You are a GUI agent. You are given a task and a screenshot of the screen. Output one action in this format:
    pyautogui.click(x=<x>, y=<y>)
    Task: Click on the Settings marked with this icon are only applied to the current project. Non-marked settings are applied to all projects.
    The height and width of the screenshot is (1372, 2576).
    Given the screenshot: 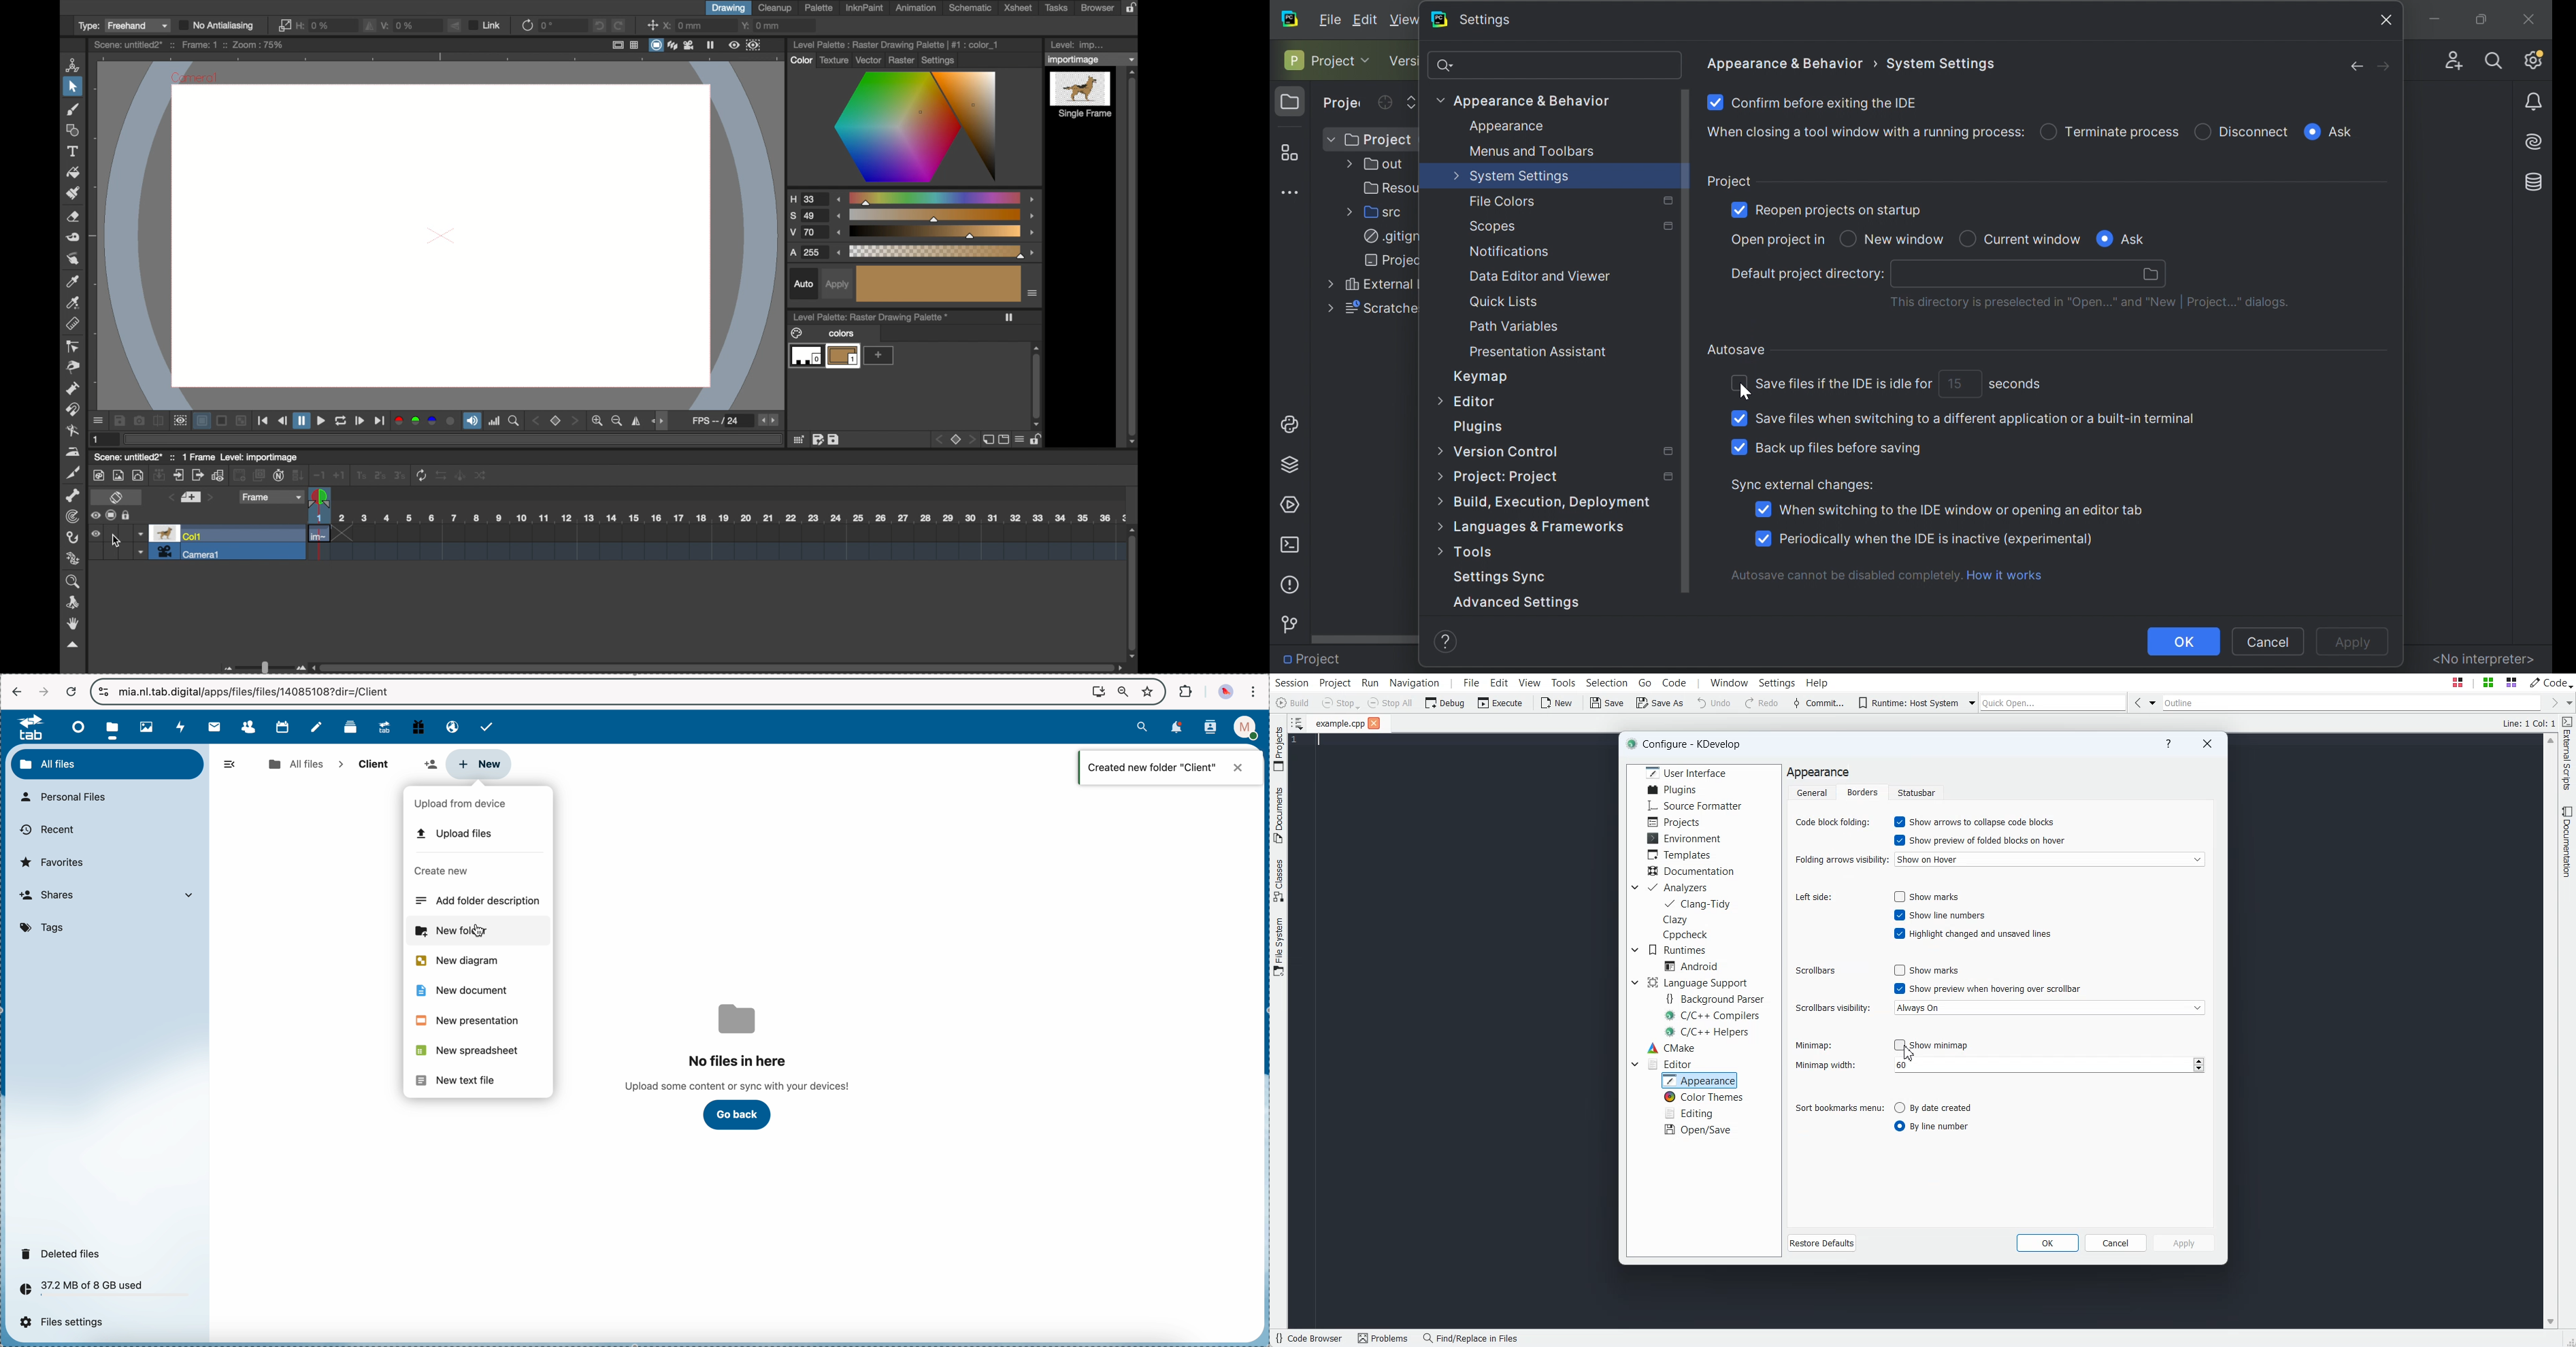 What is the action you would take?
    pyautogui.click(x=1667, y=199)
    